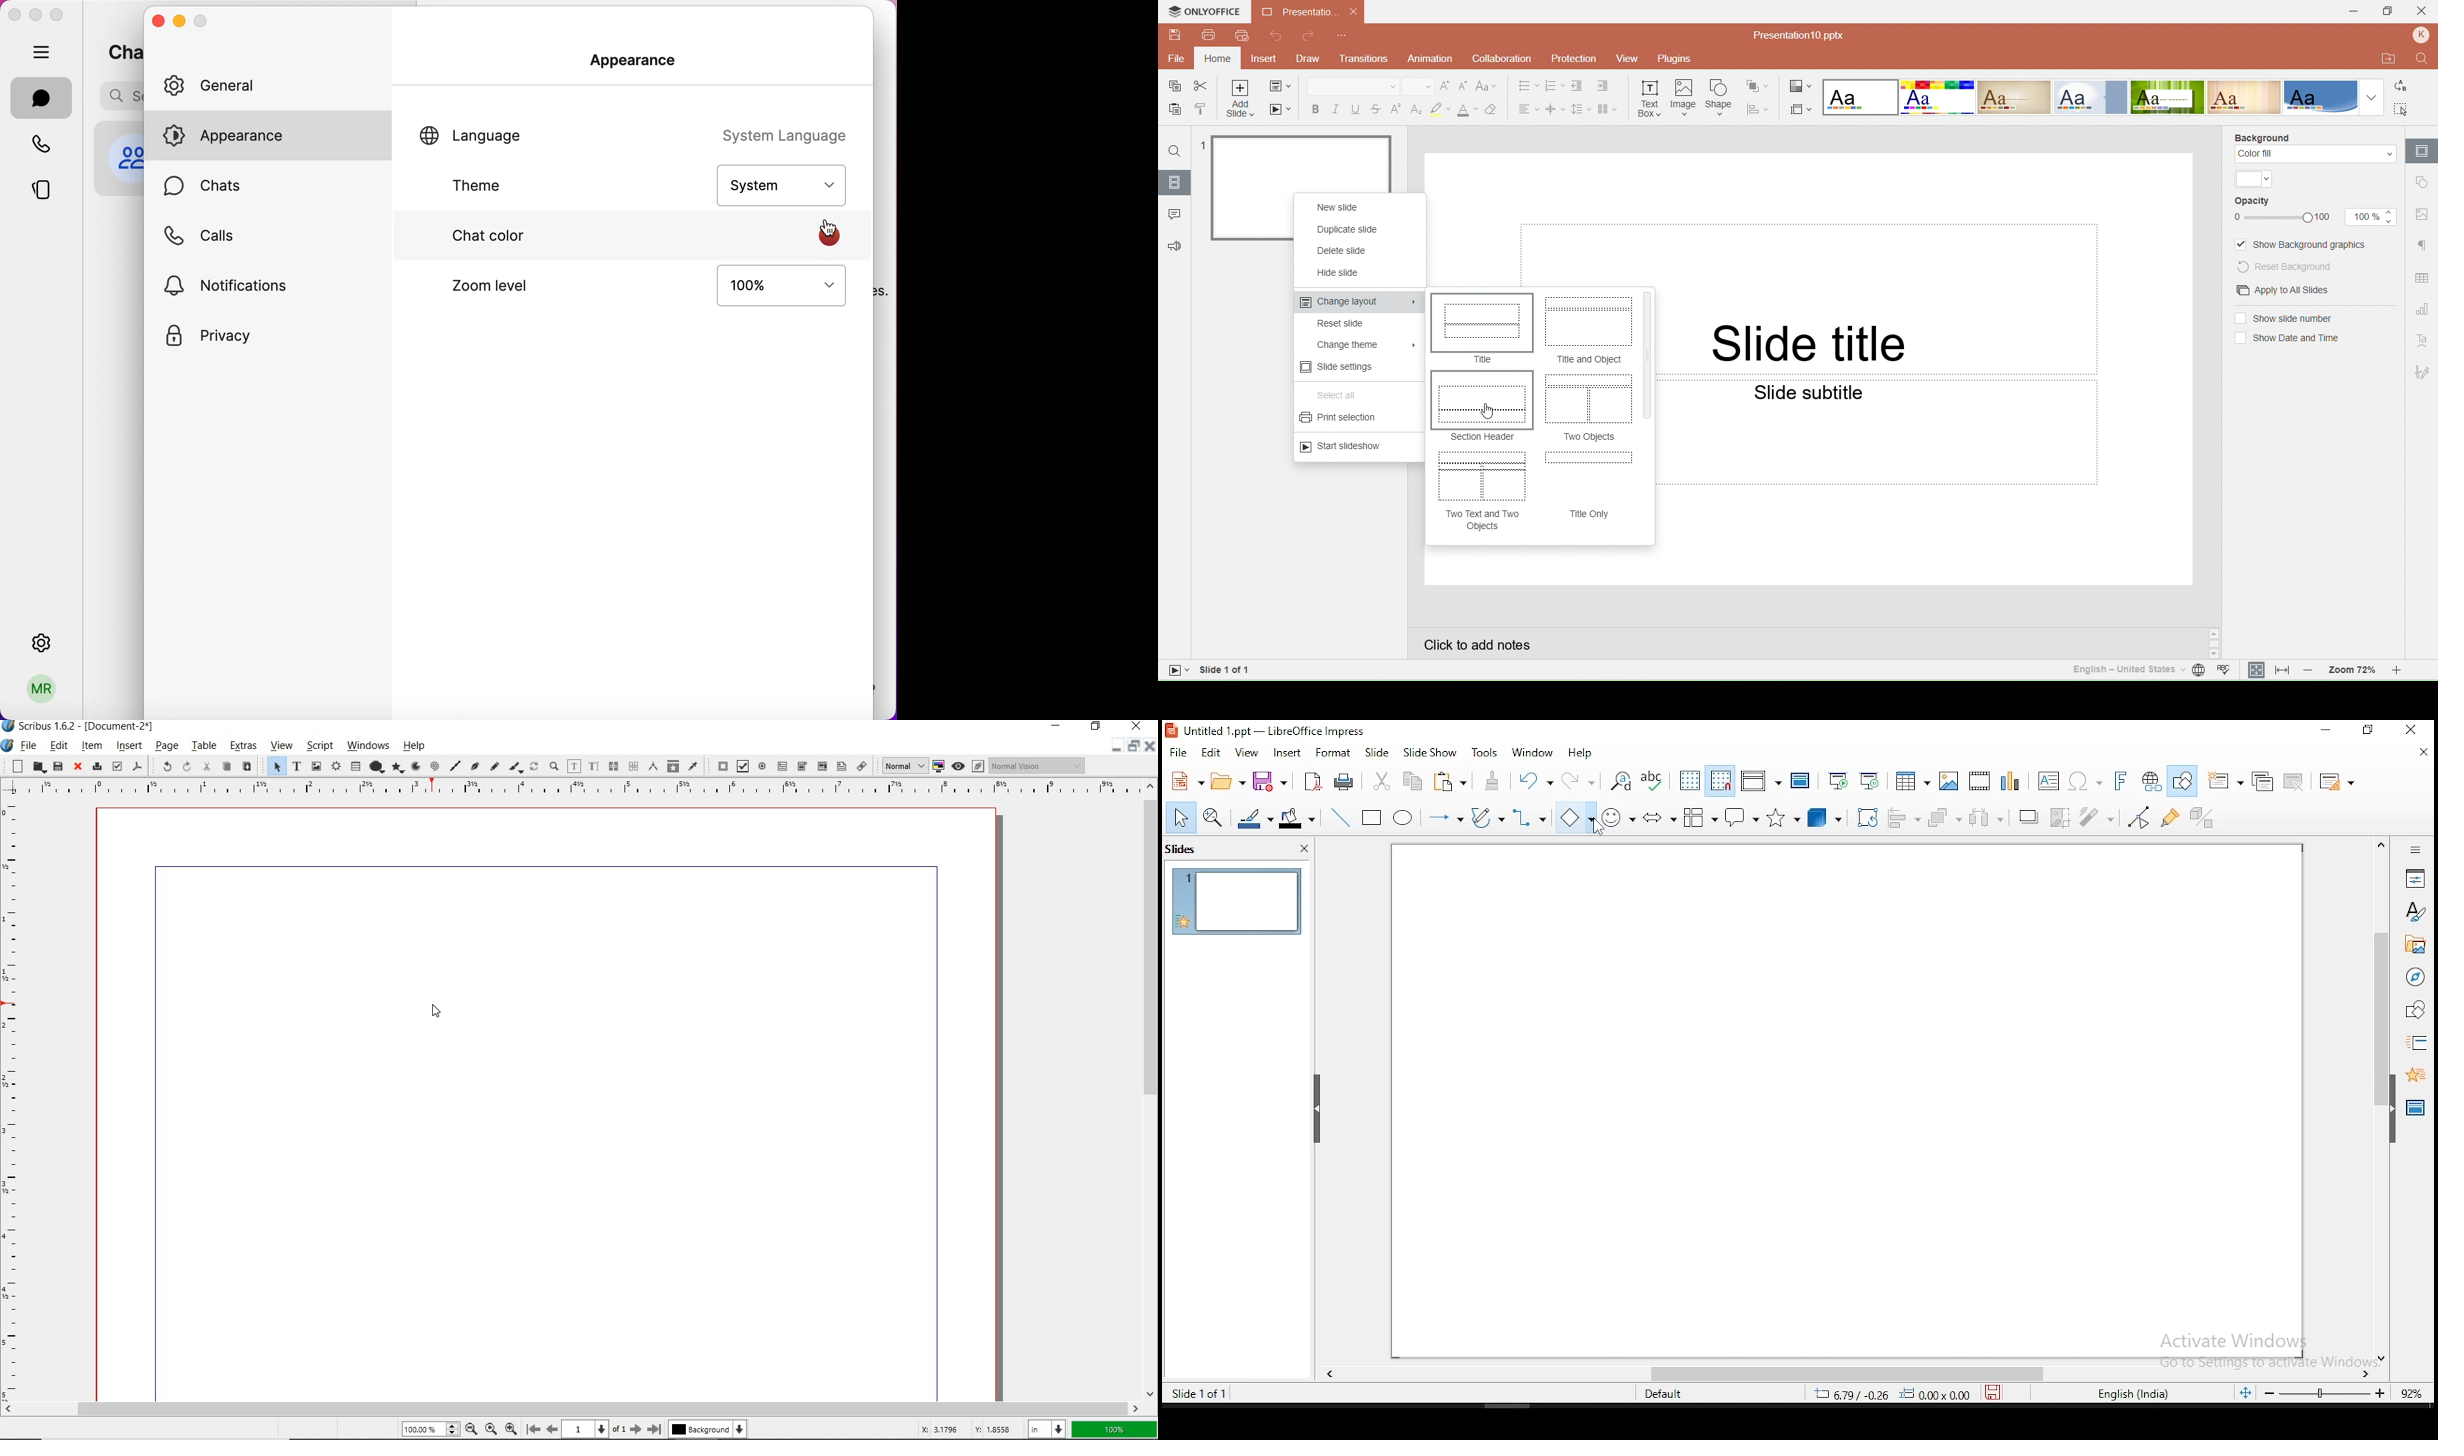 The width and height of the screenshot is (2464, 1456). I want to click on paste, so click(1452, 782).